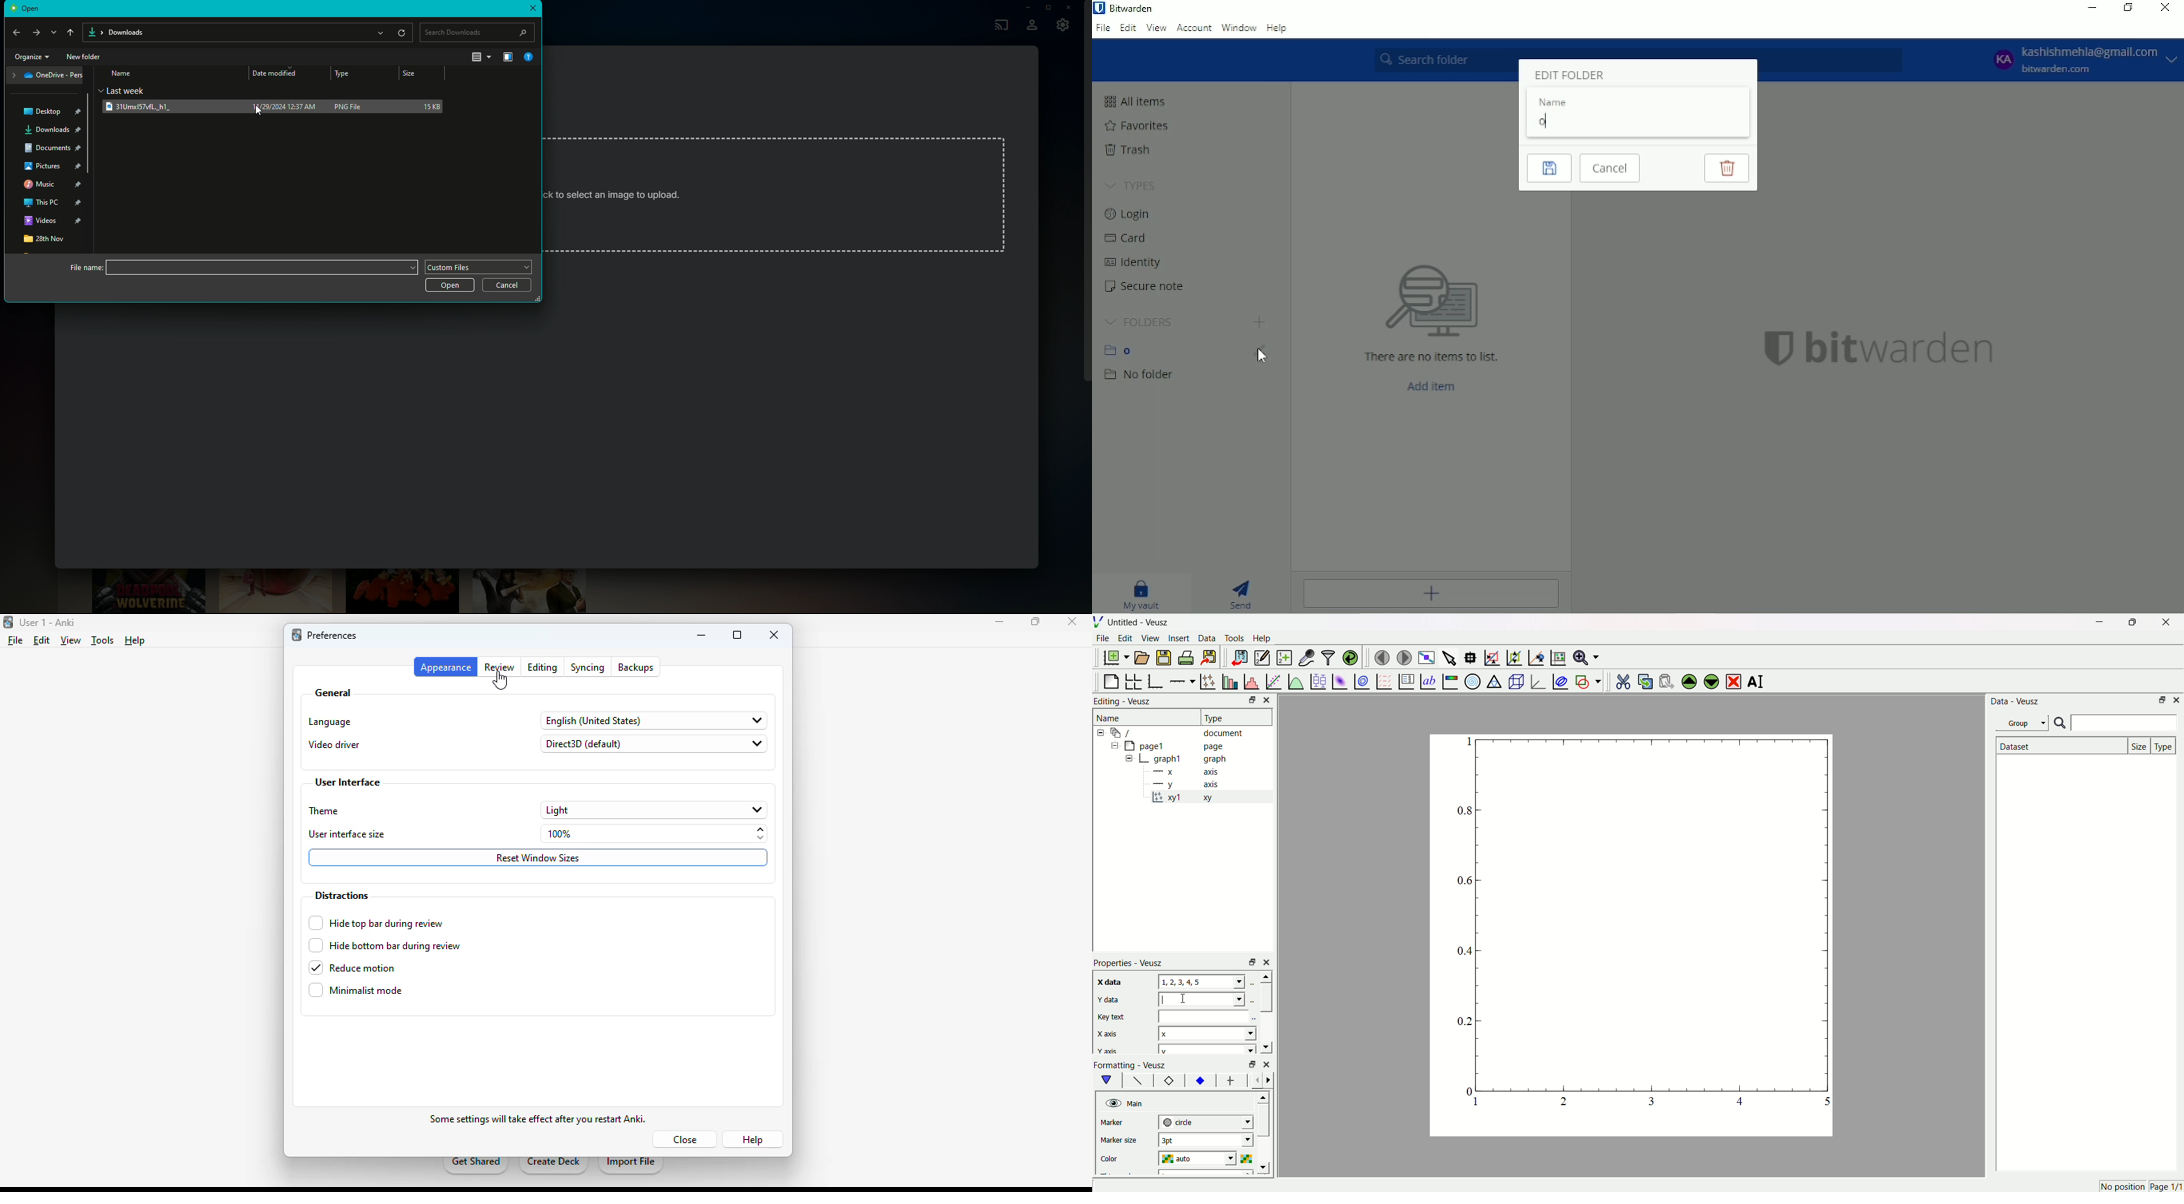 This screenshot has height=1204, width=2184. Describe the element at coordinates (1405, 656) in the screenshot. I see `move to next page` at that location.